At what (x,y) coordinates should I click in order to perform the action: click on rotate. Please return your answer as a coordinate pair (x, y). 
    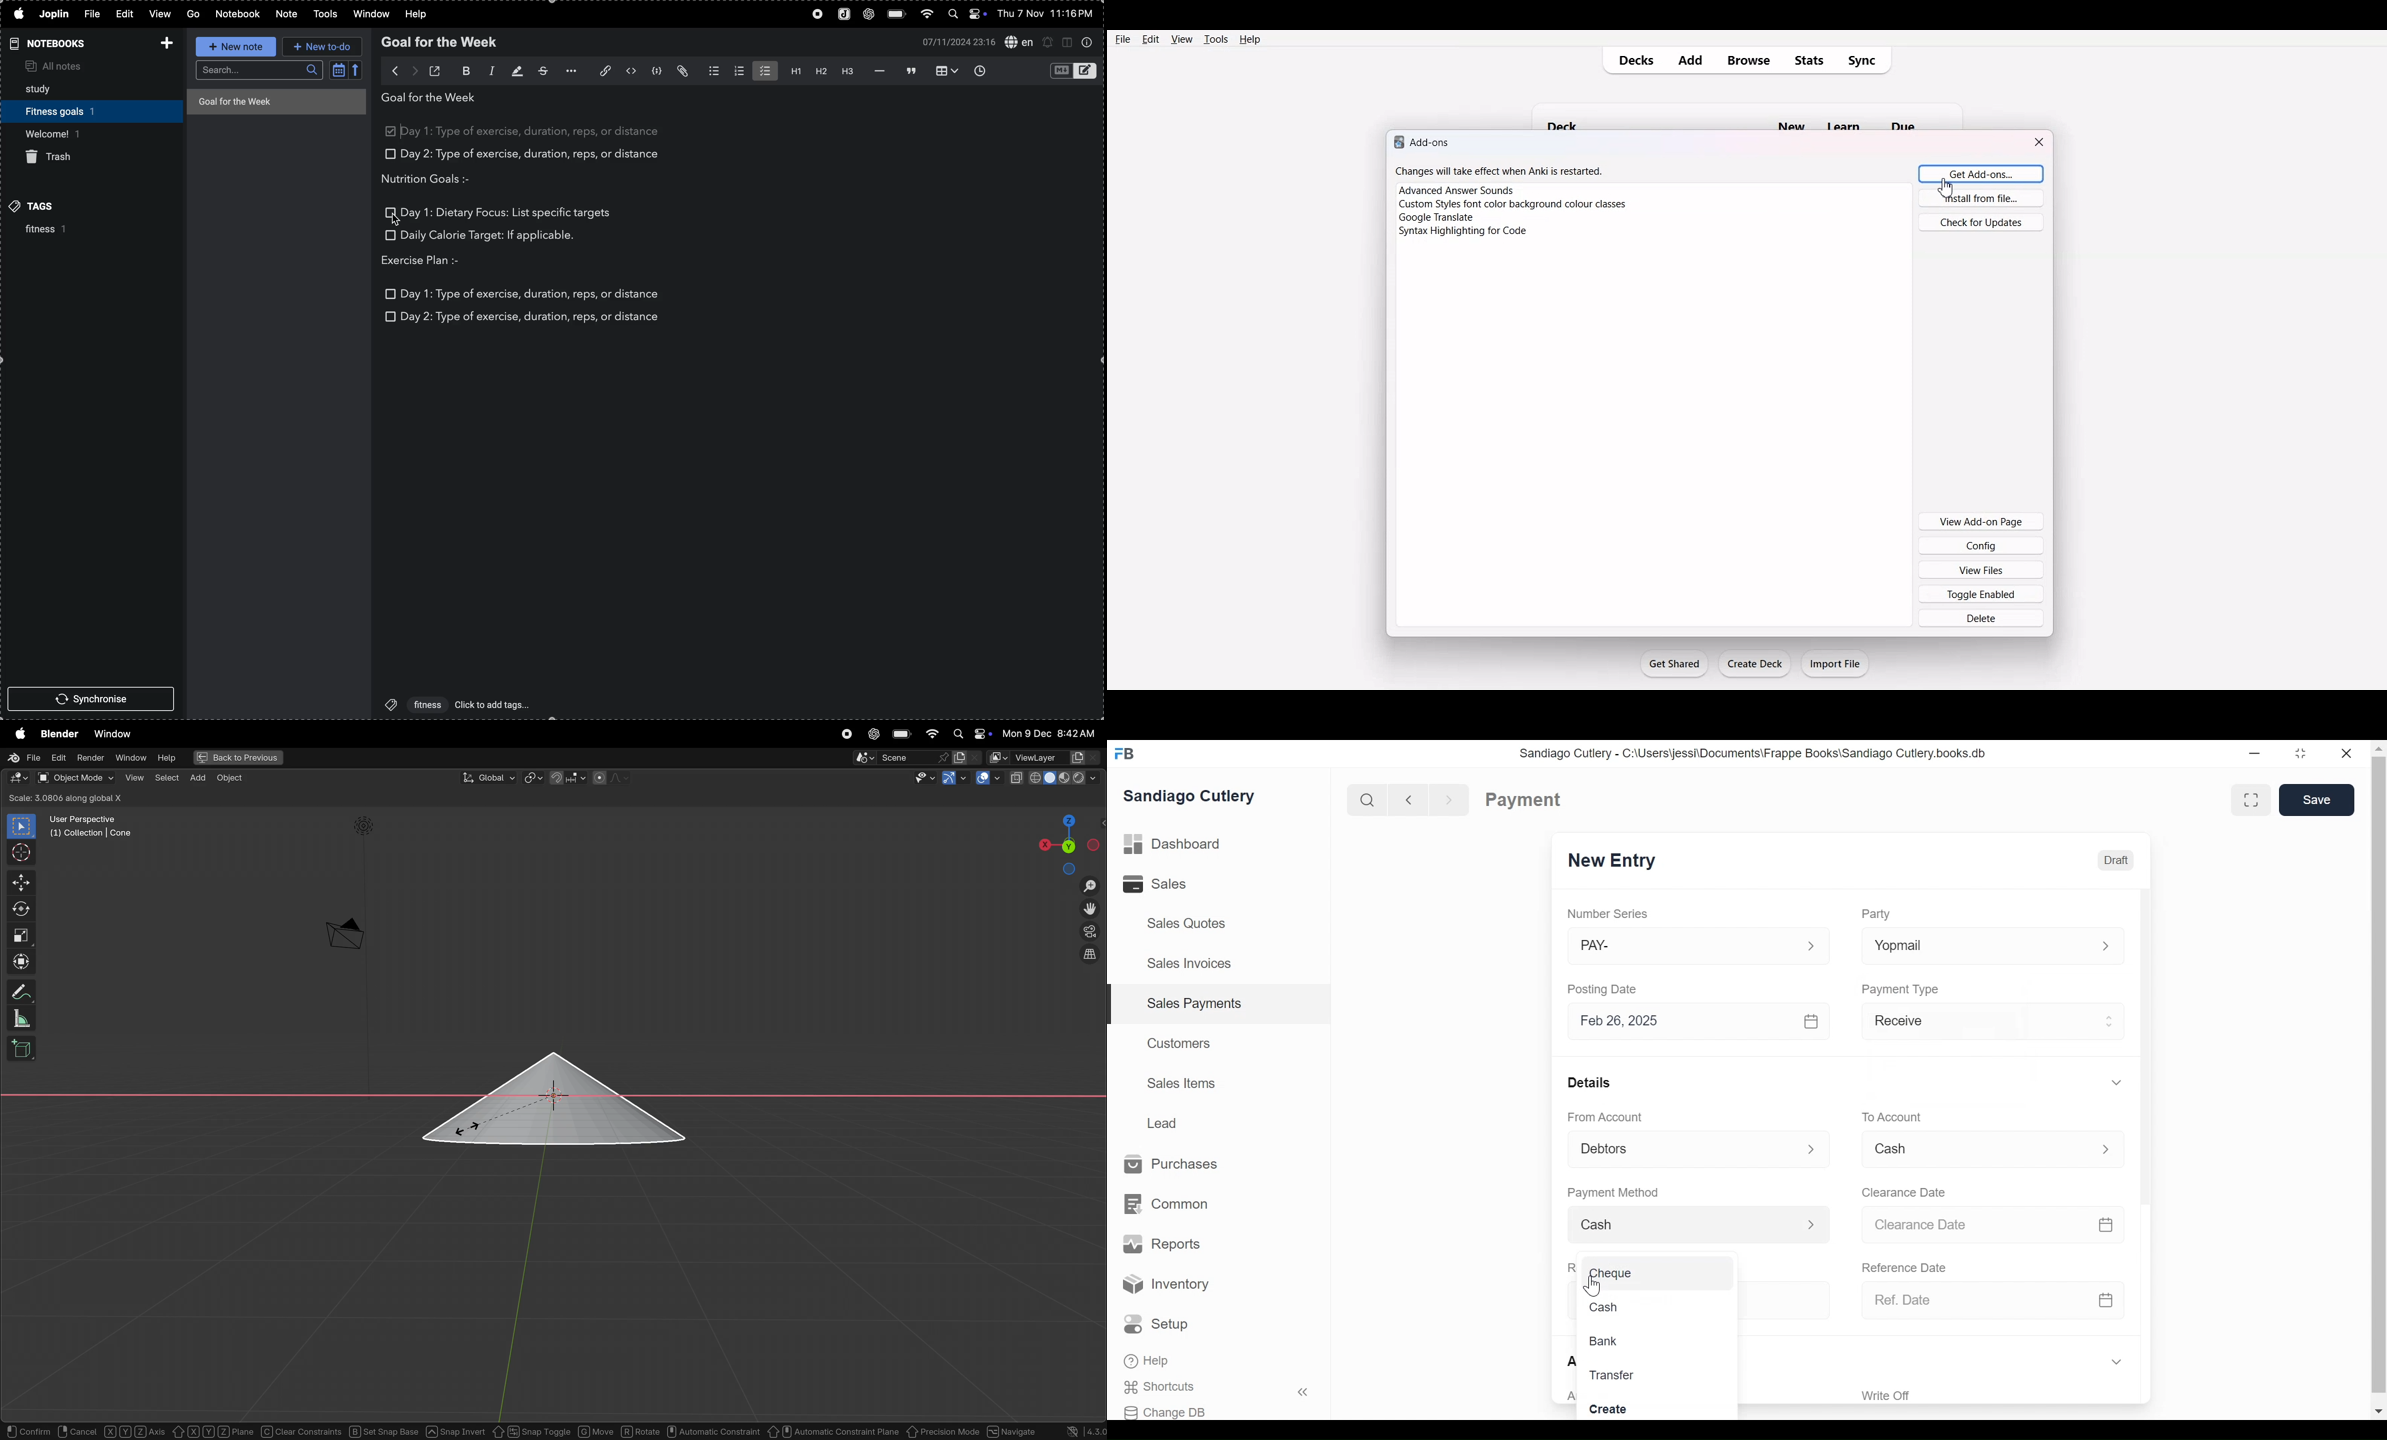
    Looking at the image, I should click on (20, 909).